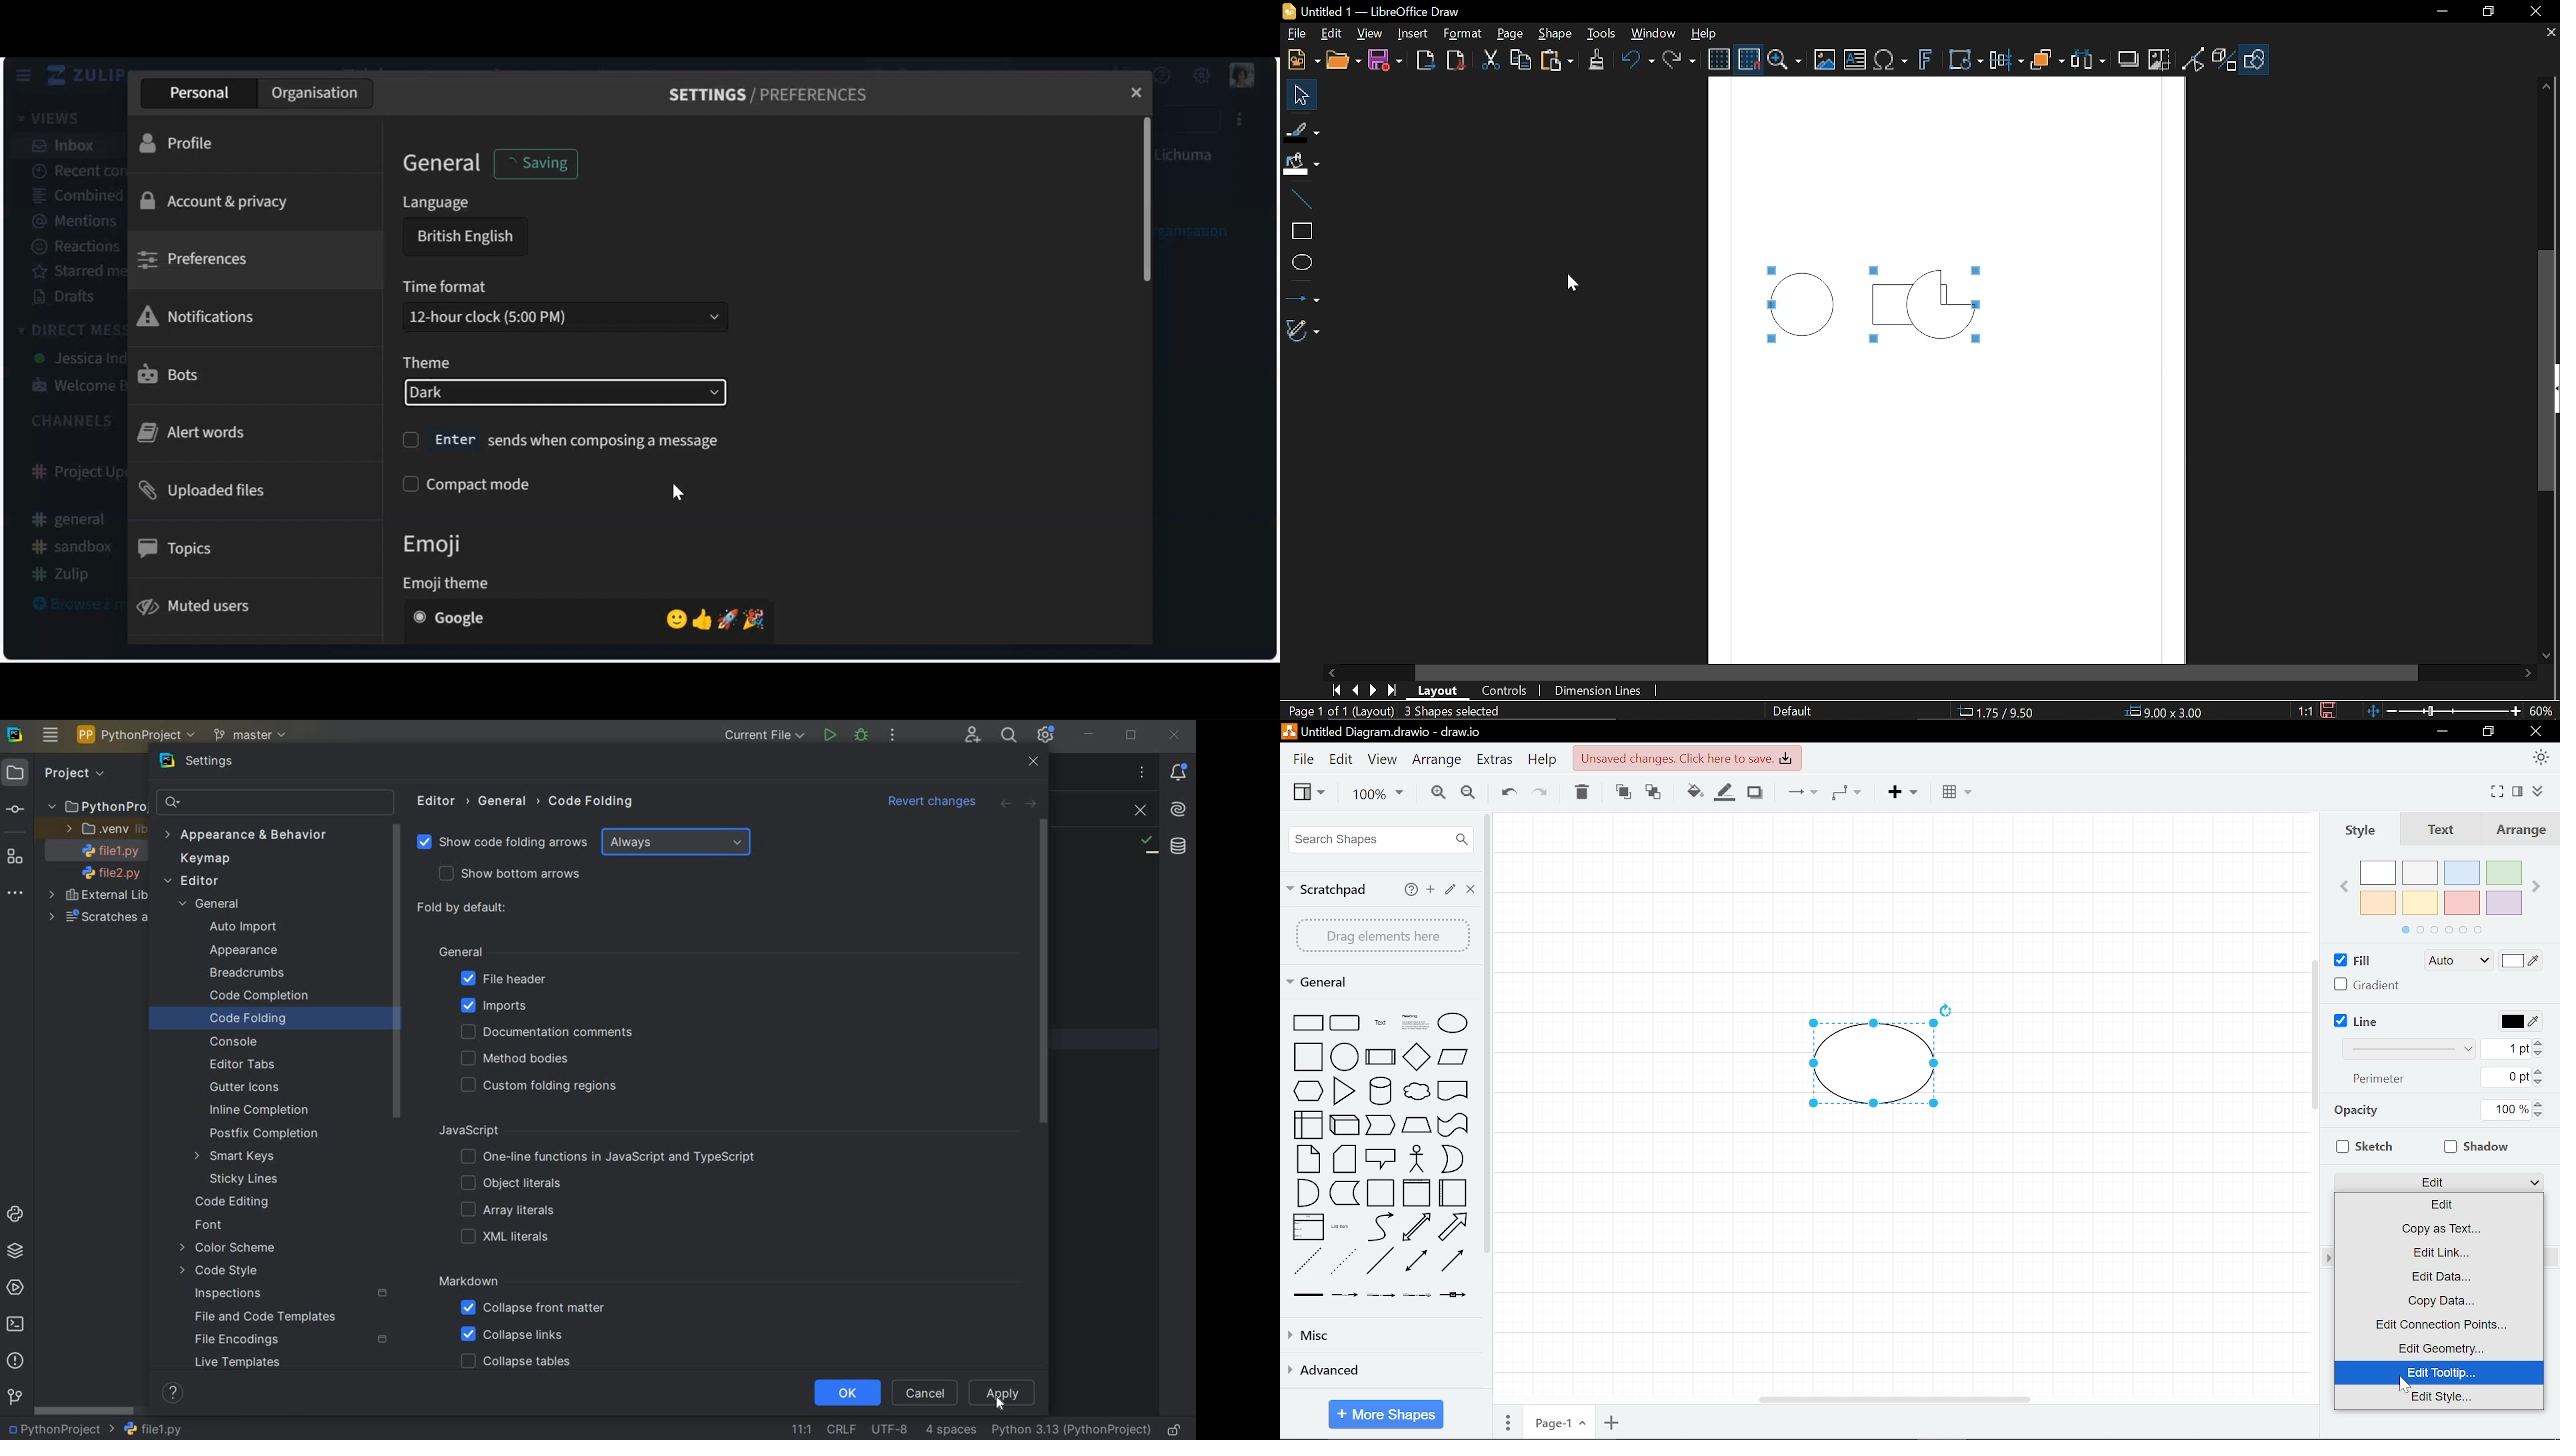 This screenshot has height=1456, width=2576. Describe the element at coordinates (2541, 1043) in the screenshot. I see `` at that location.